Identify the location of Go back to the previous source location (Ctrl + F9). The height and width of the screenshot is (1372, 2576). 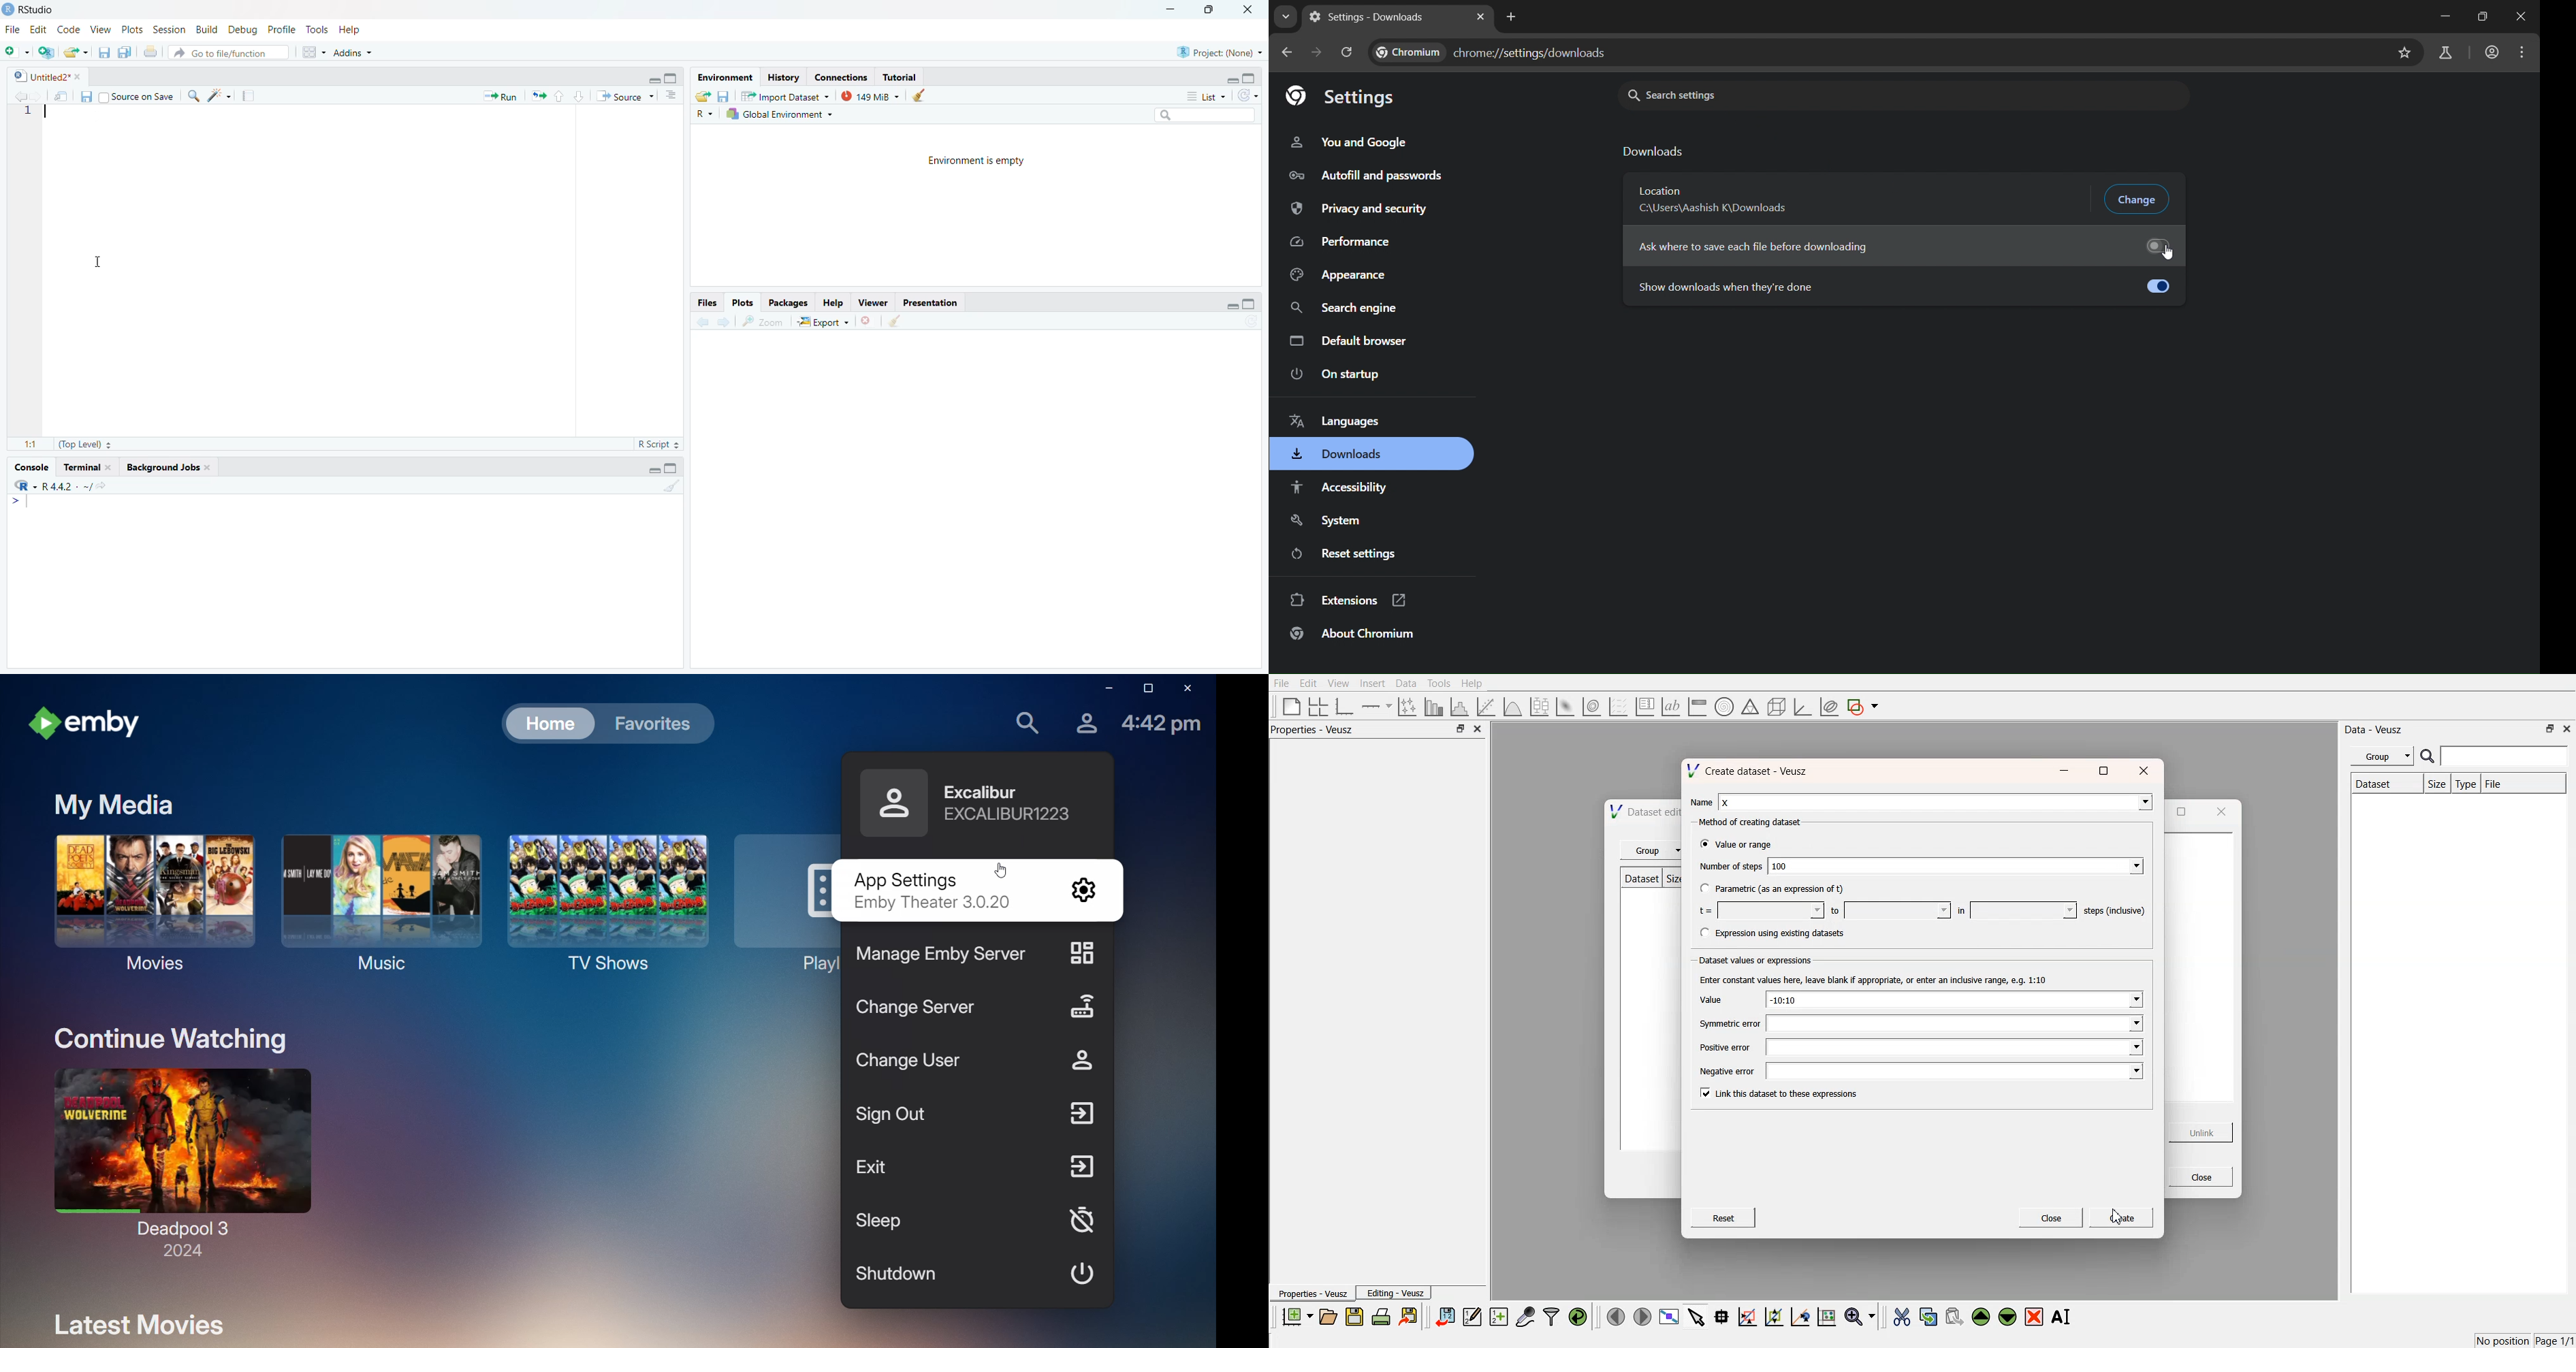
(18, 95).